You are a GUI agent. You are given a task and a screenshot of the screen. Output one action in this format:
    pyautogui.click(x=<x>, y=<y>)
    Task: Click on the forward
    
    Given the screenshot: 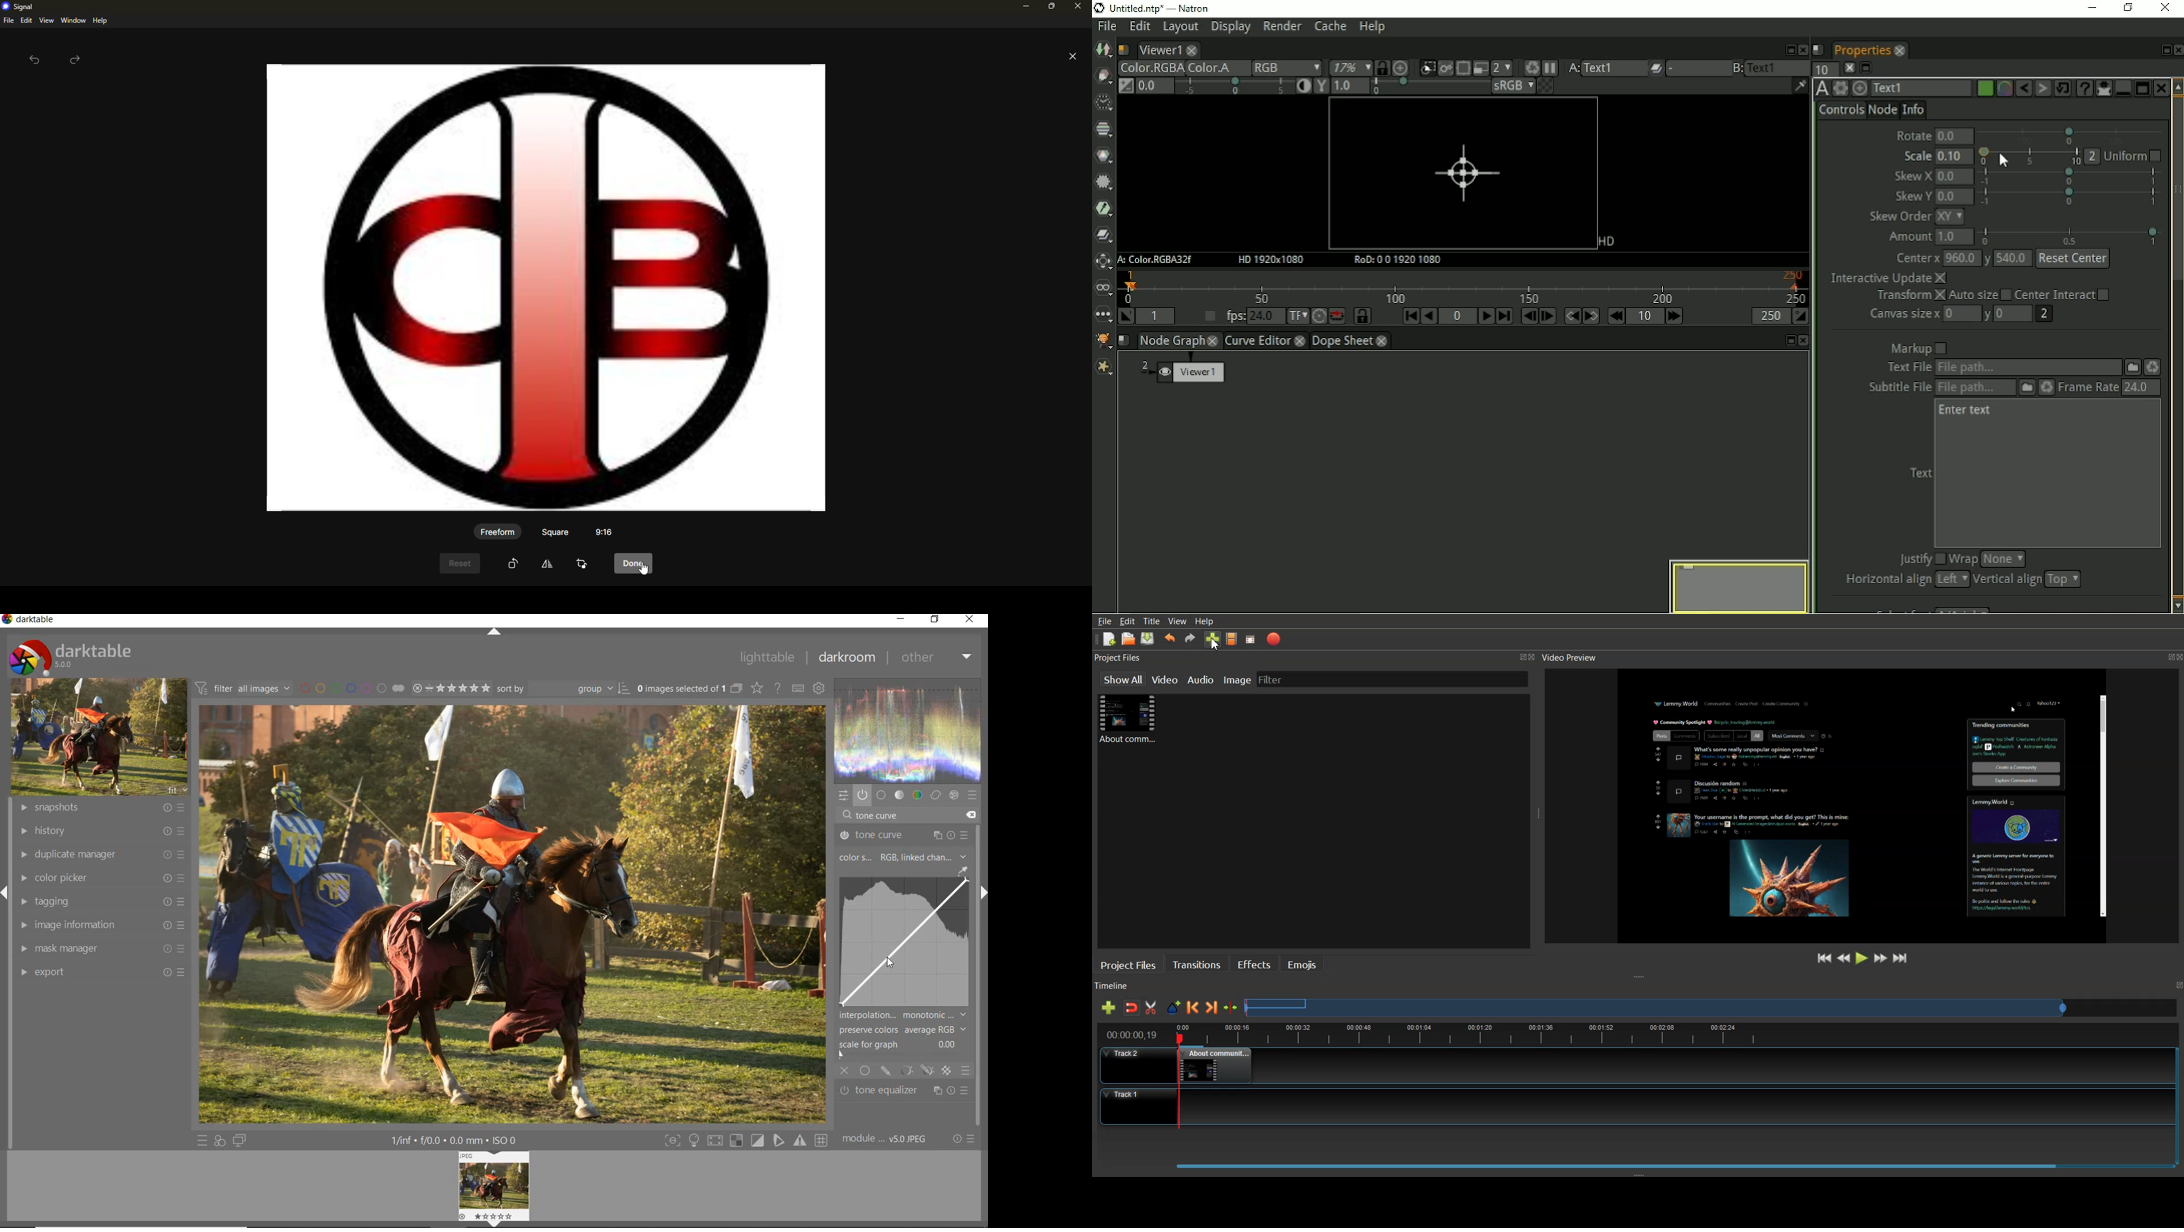 What is the action you would take?
    pyautogui.click(x=76, y=60)
    